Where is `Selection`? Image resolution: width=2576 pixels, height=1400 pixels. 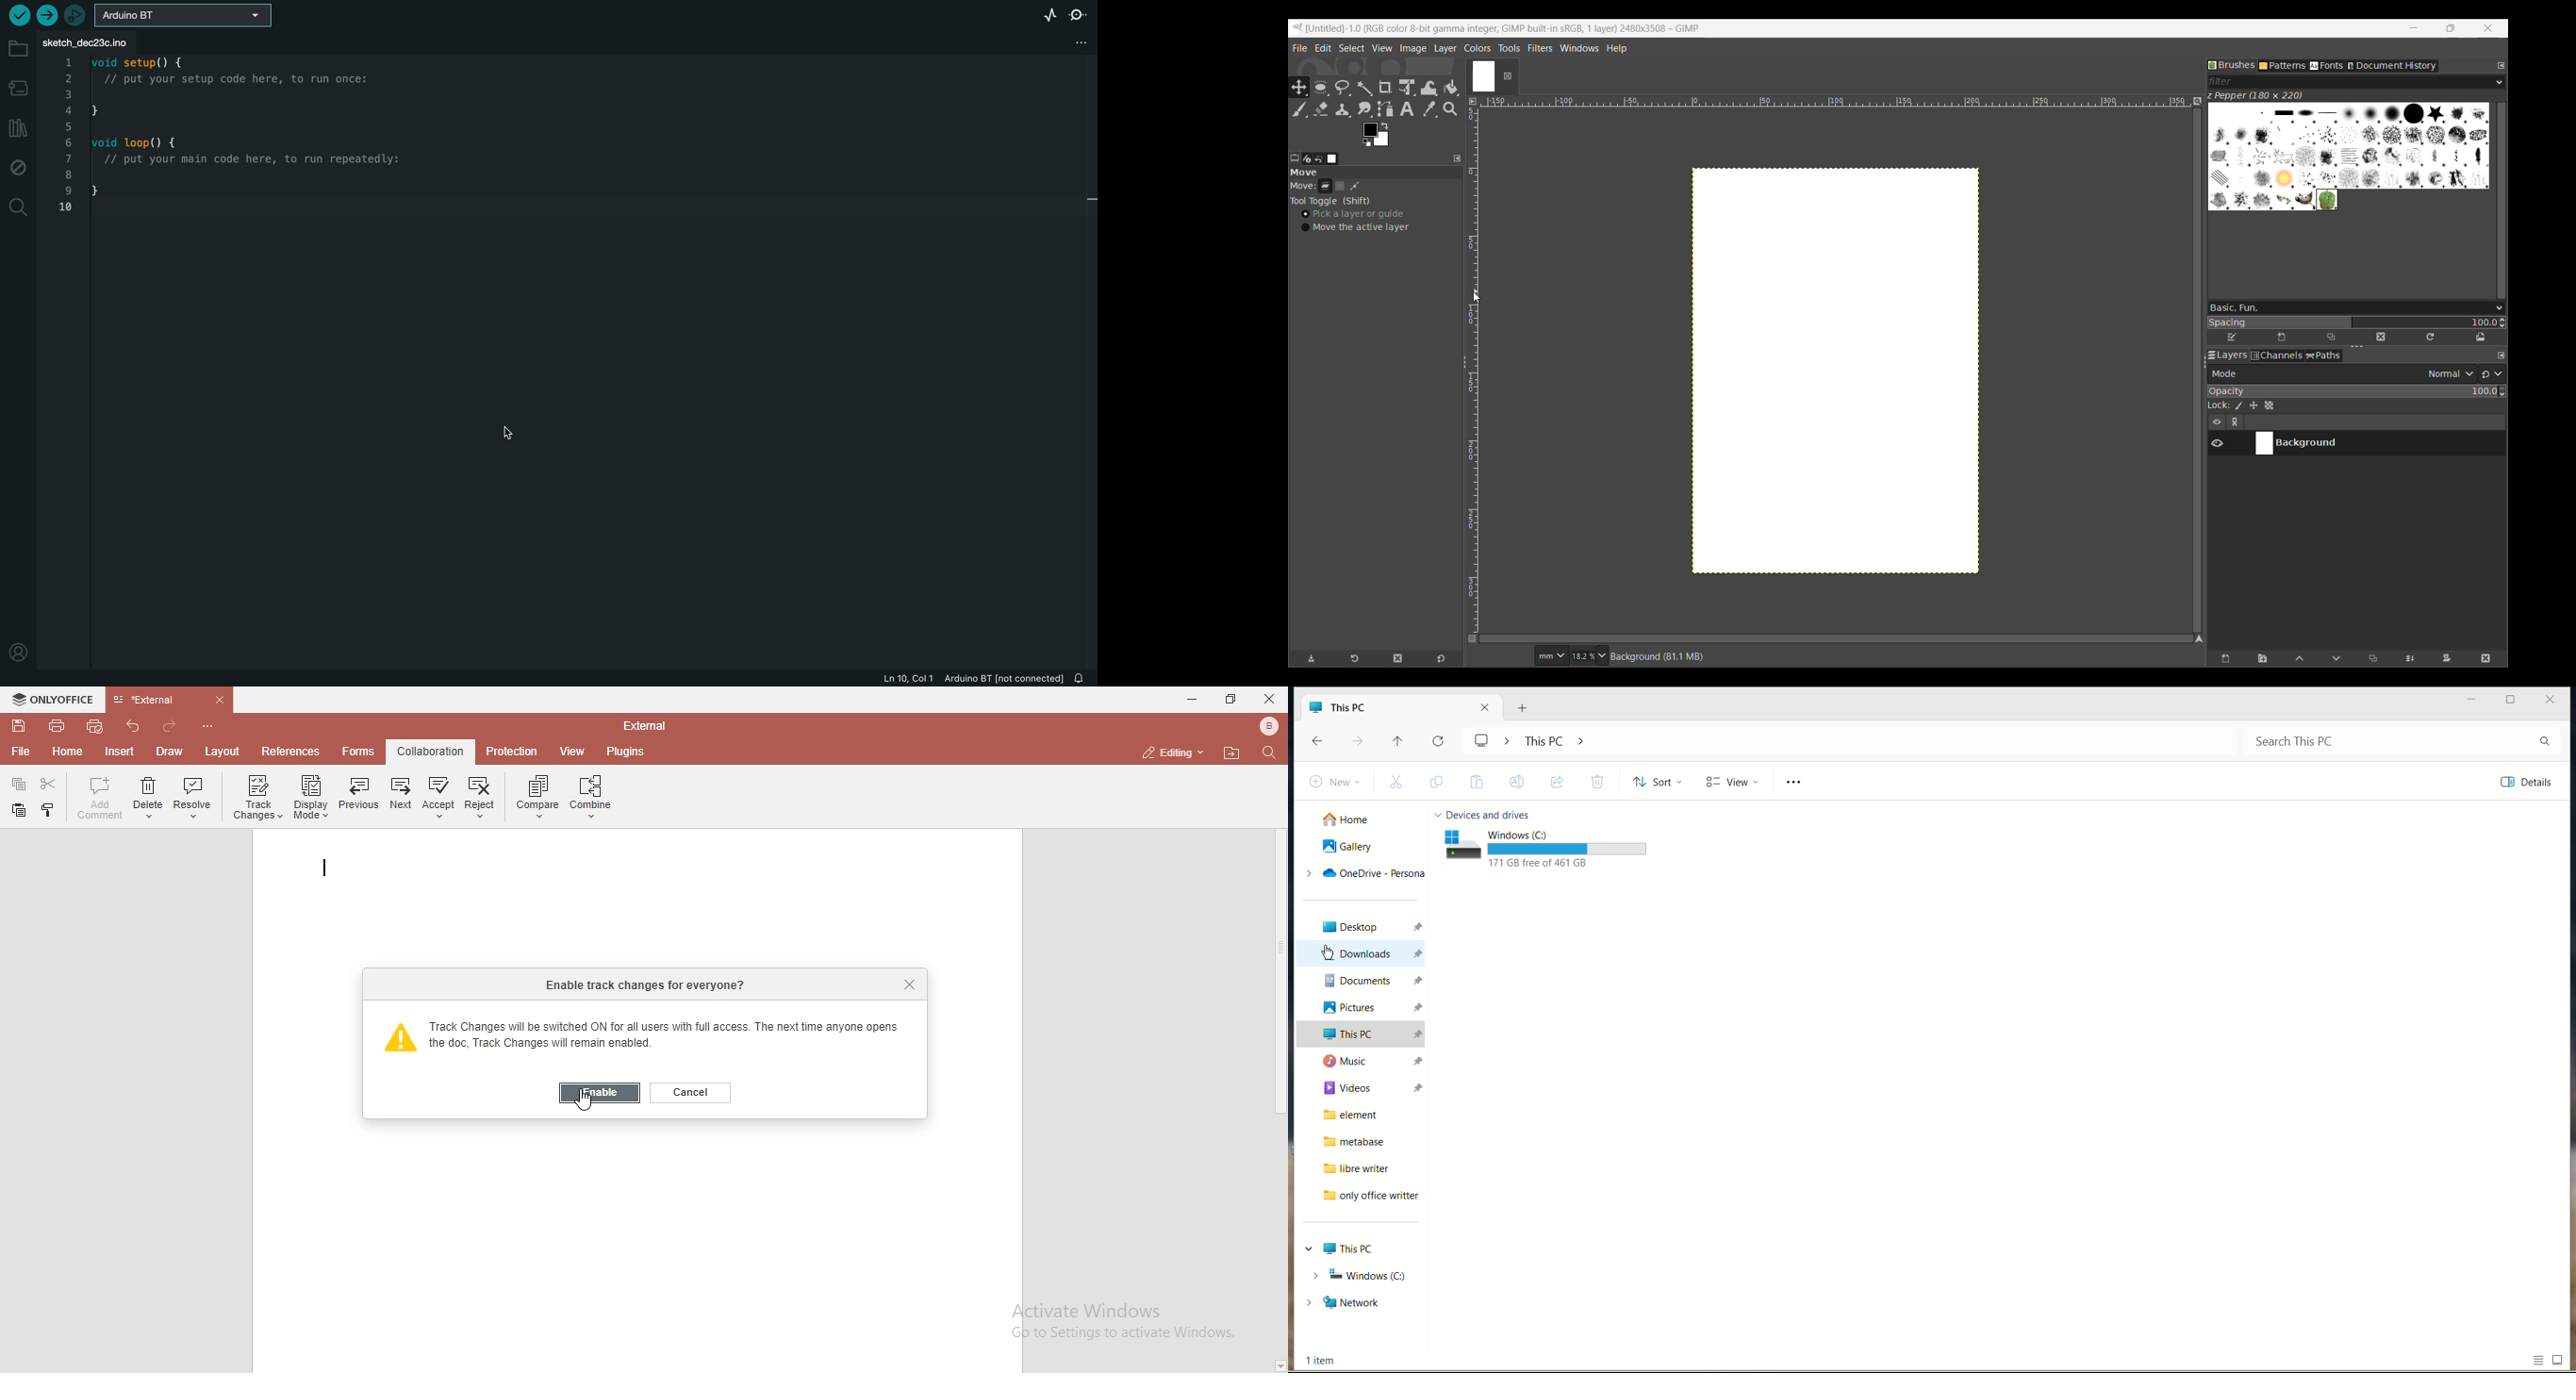 Selection is located at coordinates (1343, 188).